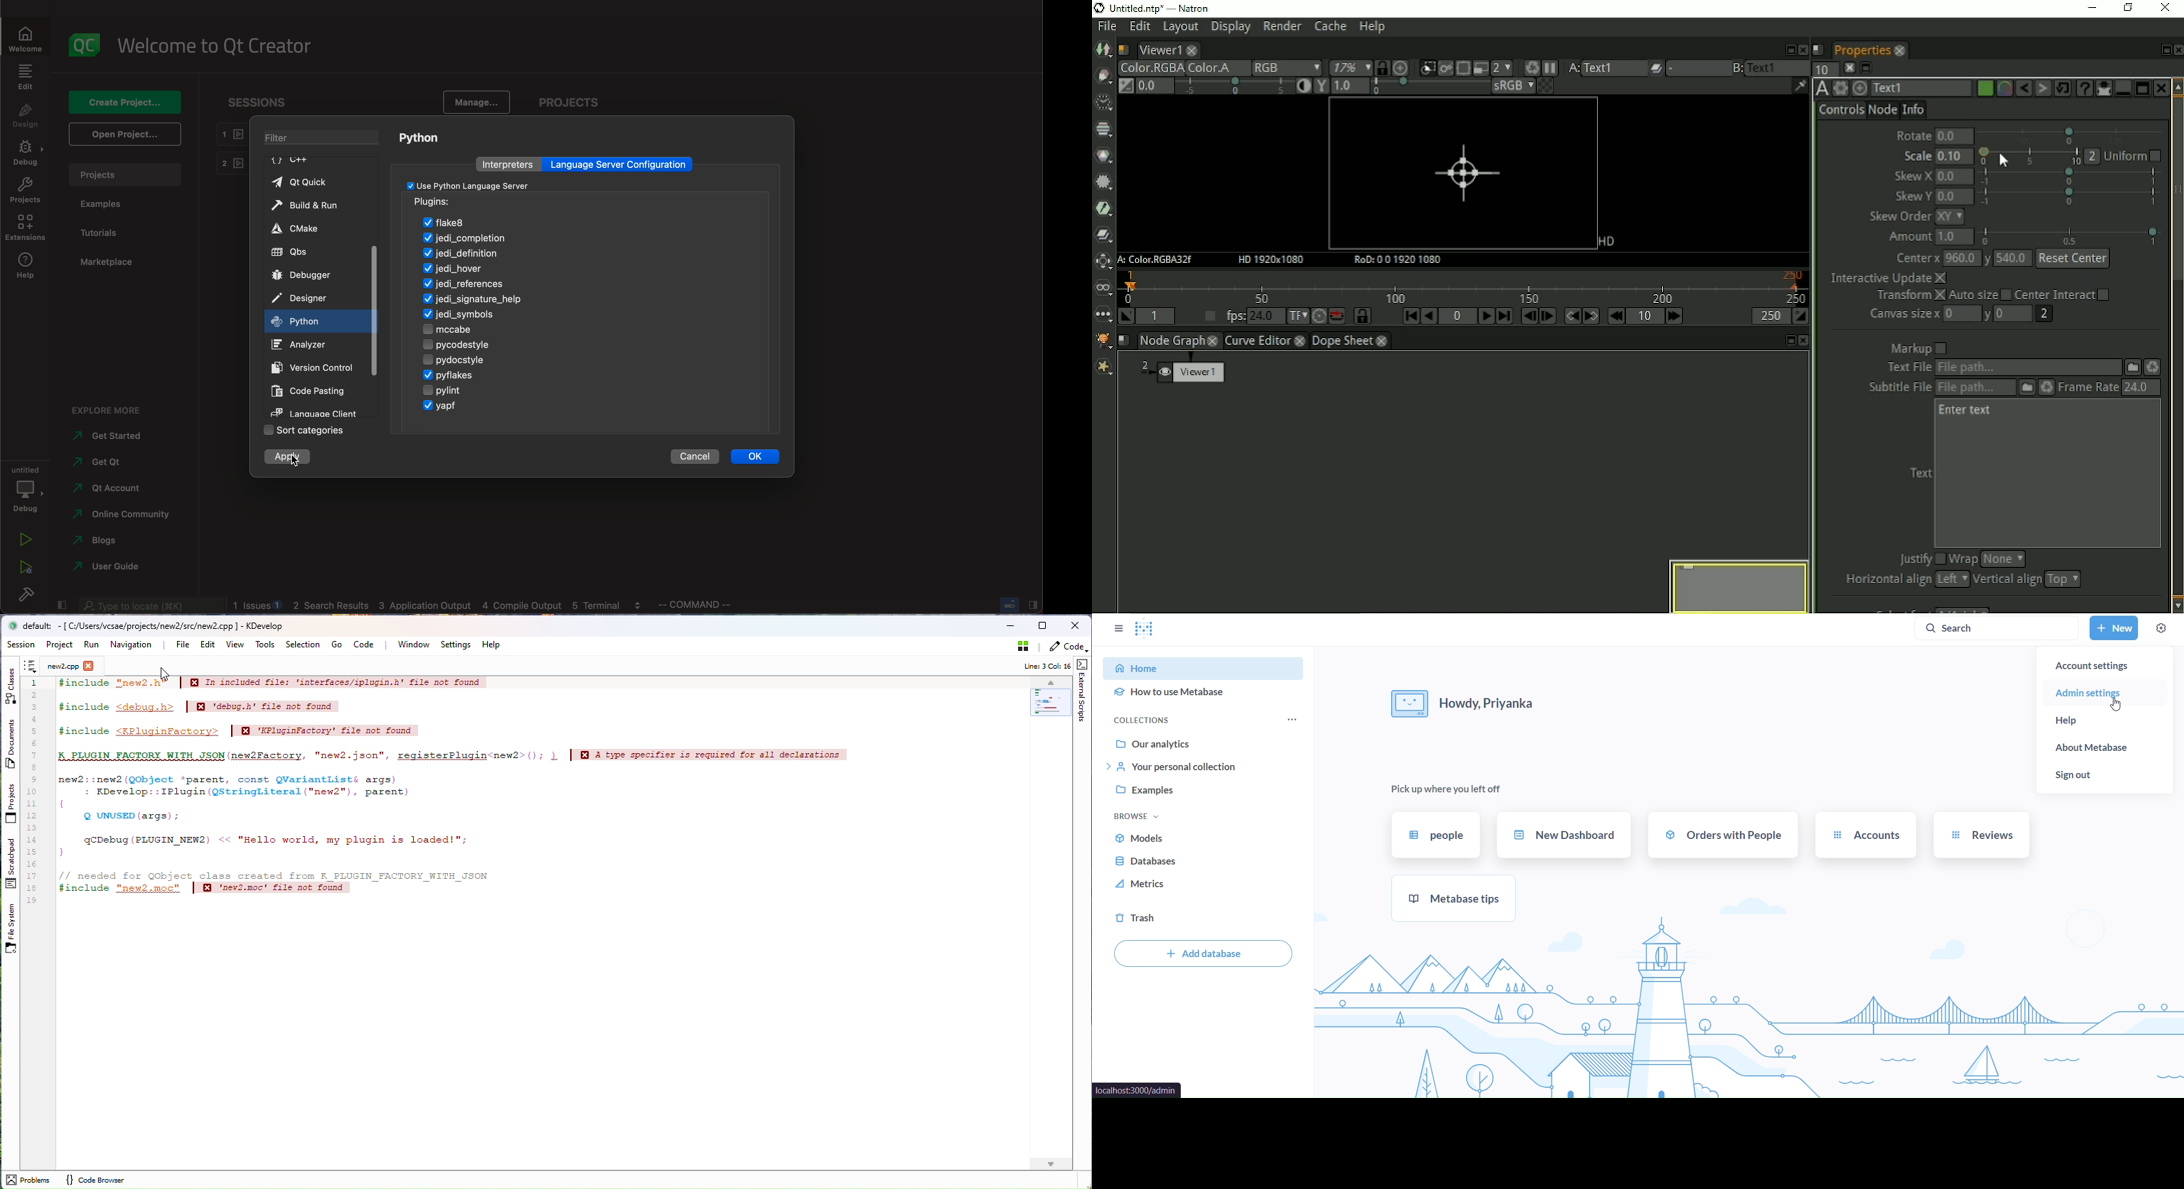  What do you see at coordinates (1125, 87) in the screenshot?
I see `Switch between neutral 1.0 gain f-stop and the previous setting` at bounding box center [1125, 87].